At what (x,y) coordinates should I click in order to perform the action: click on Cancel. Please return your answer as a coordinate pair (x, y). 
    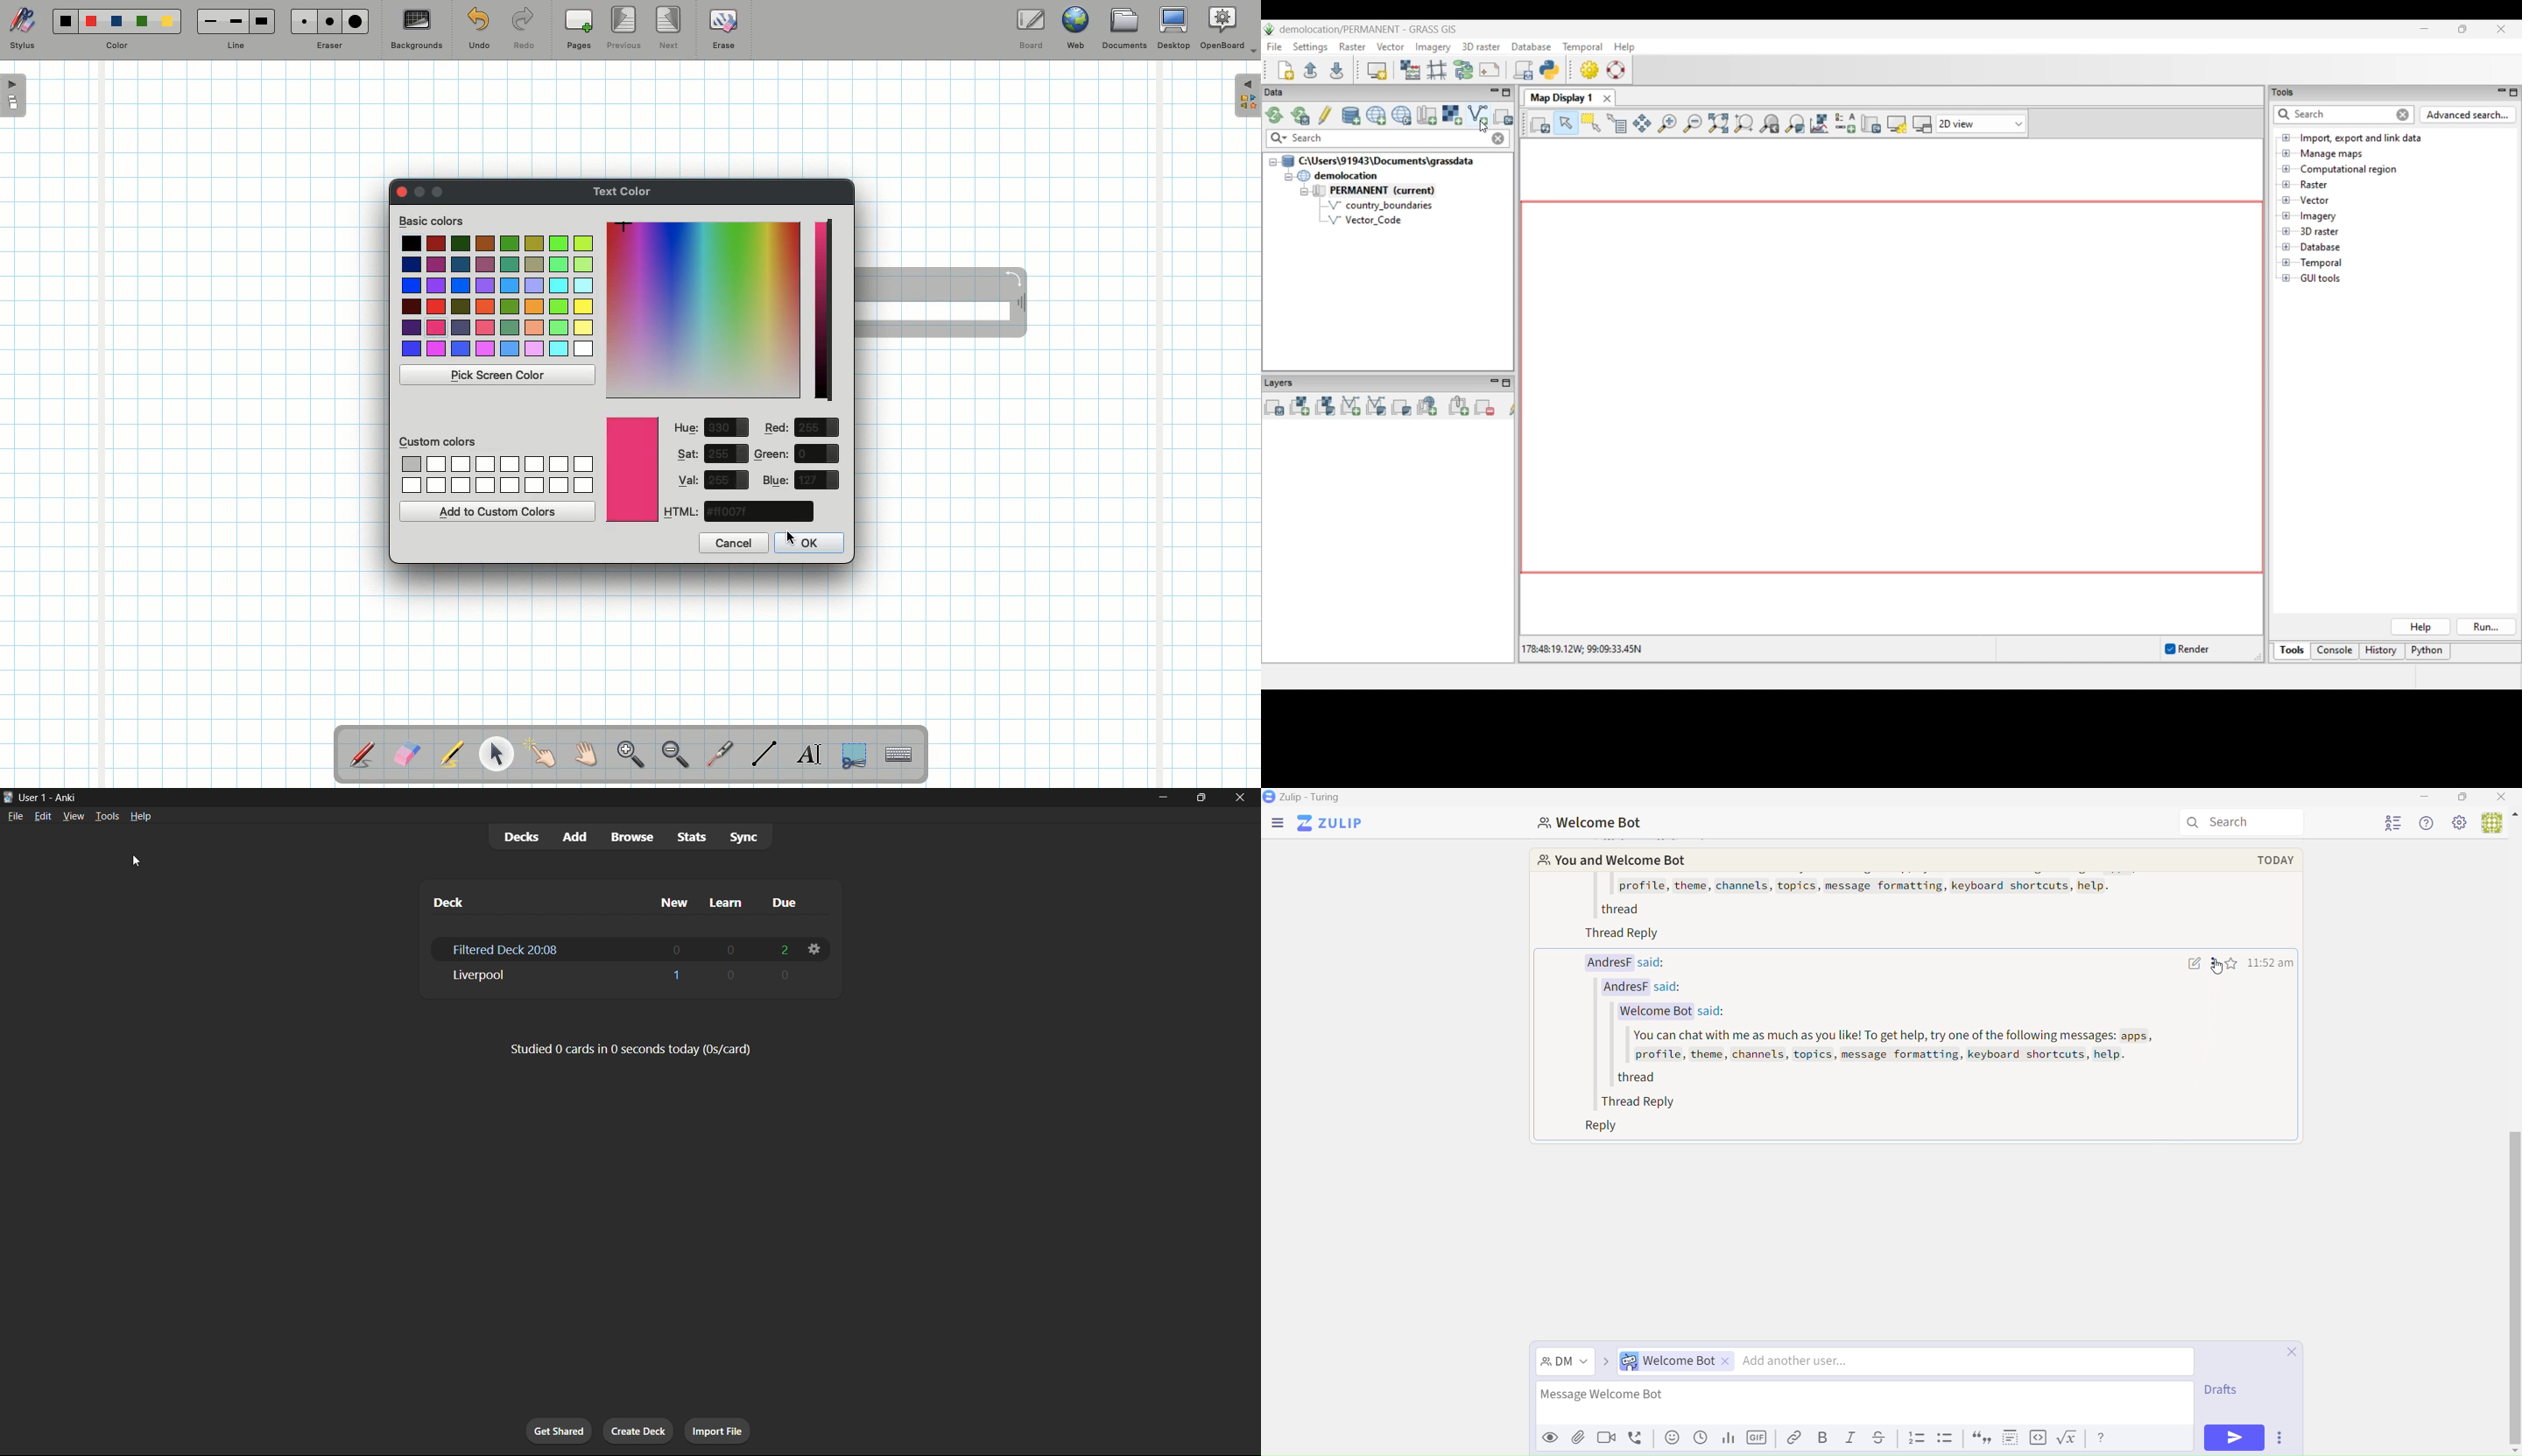
    Looking at the image, I should click on (733, 543).